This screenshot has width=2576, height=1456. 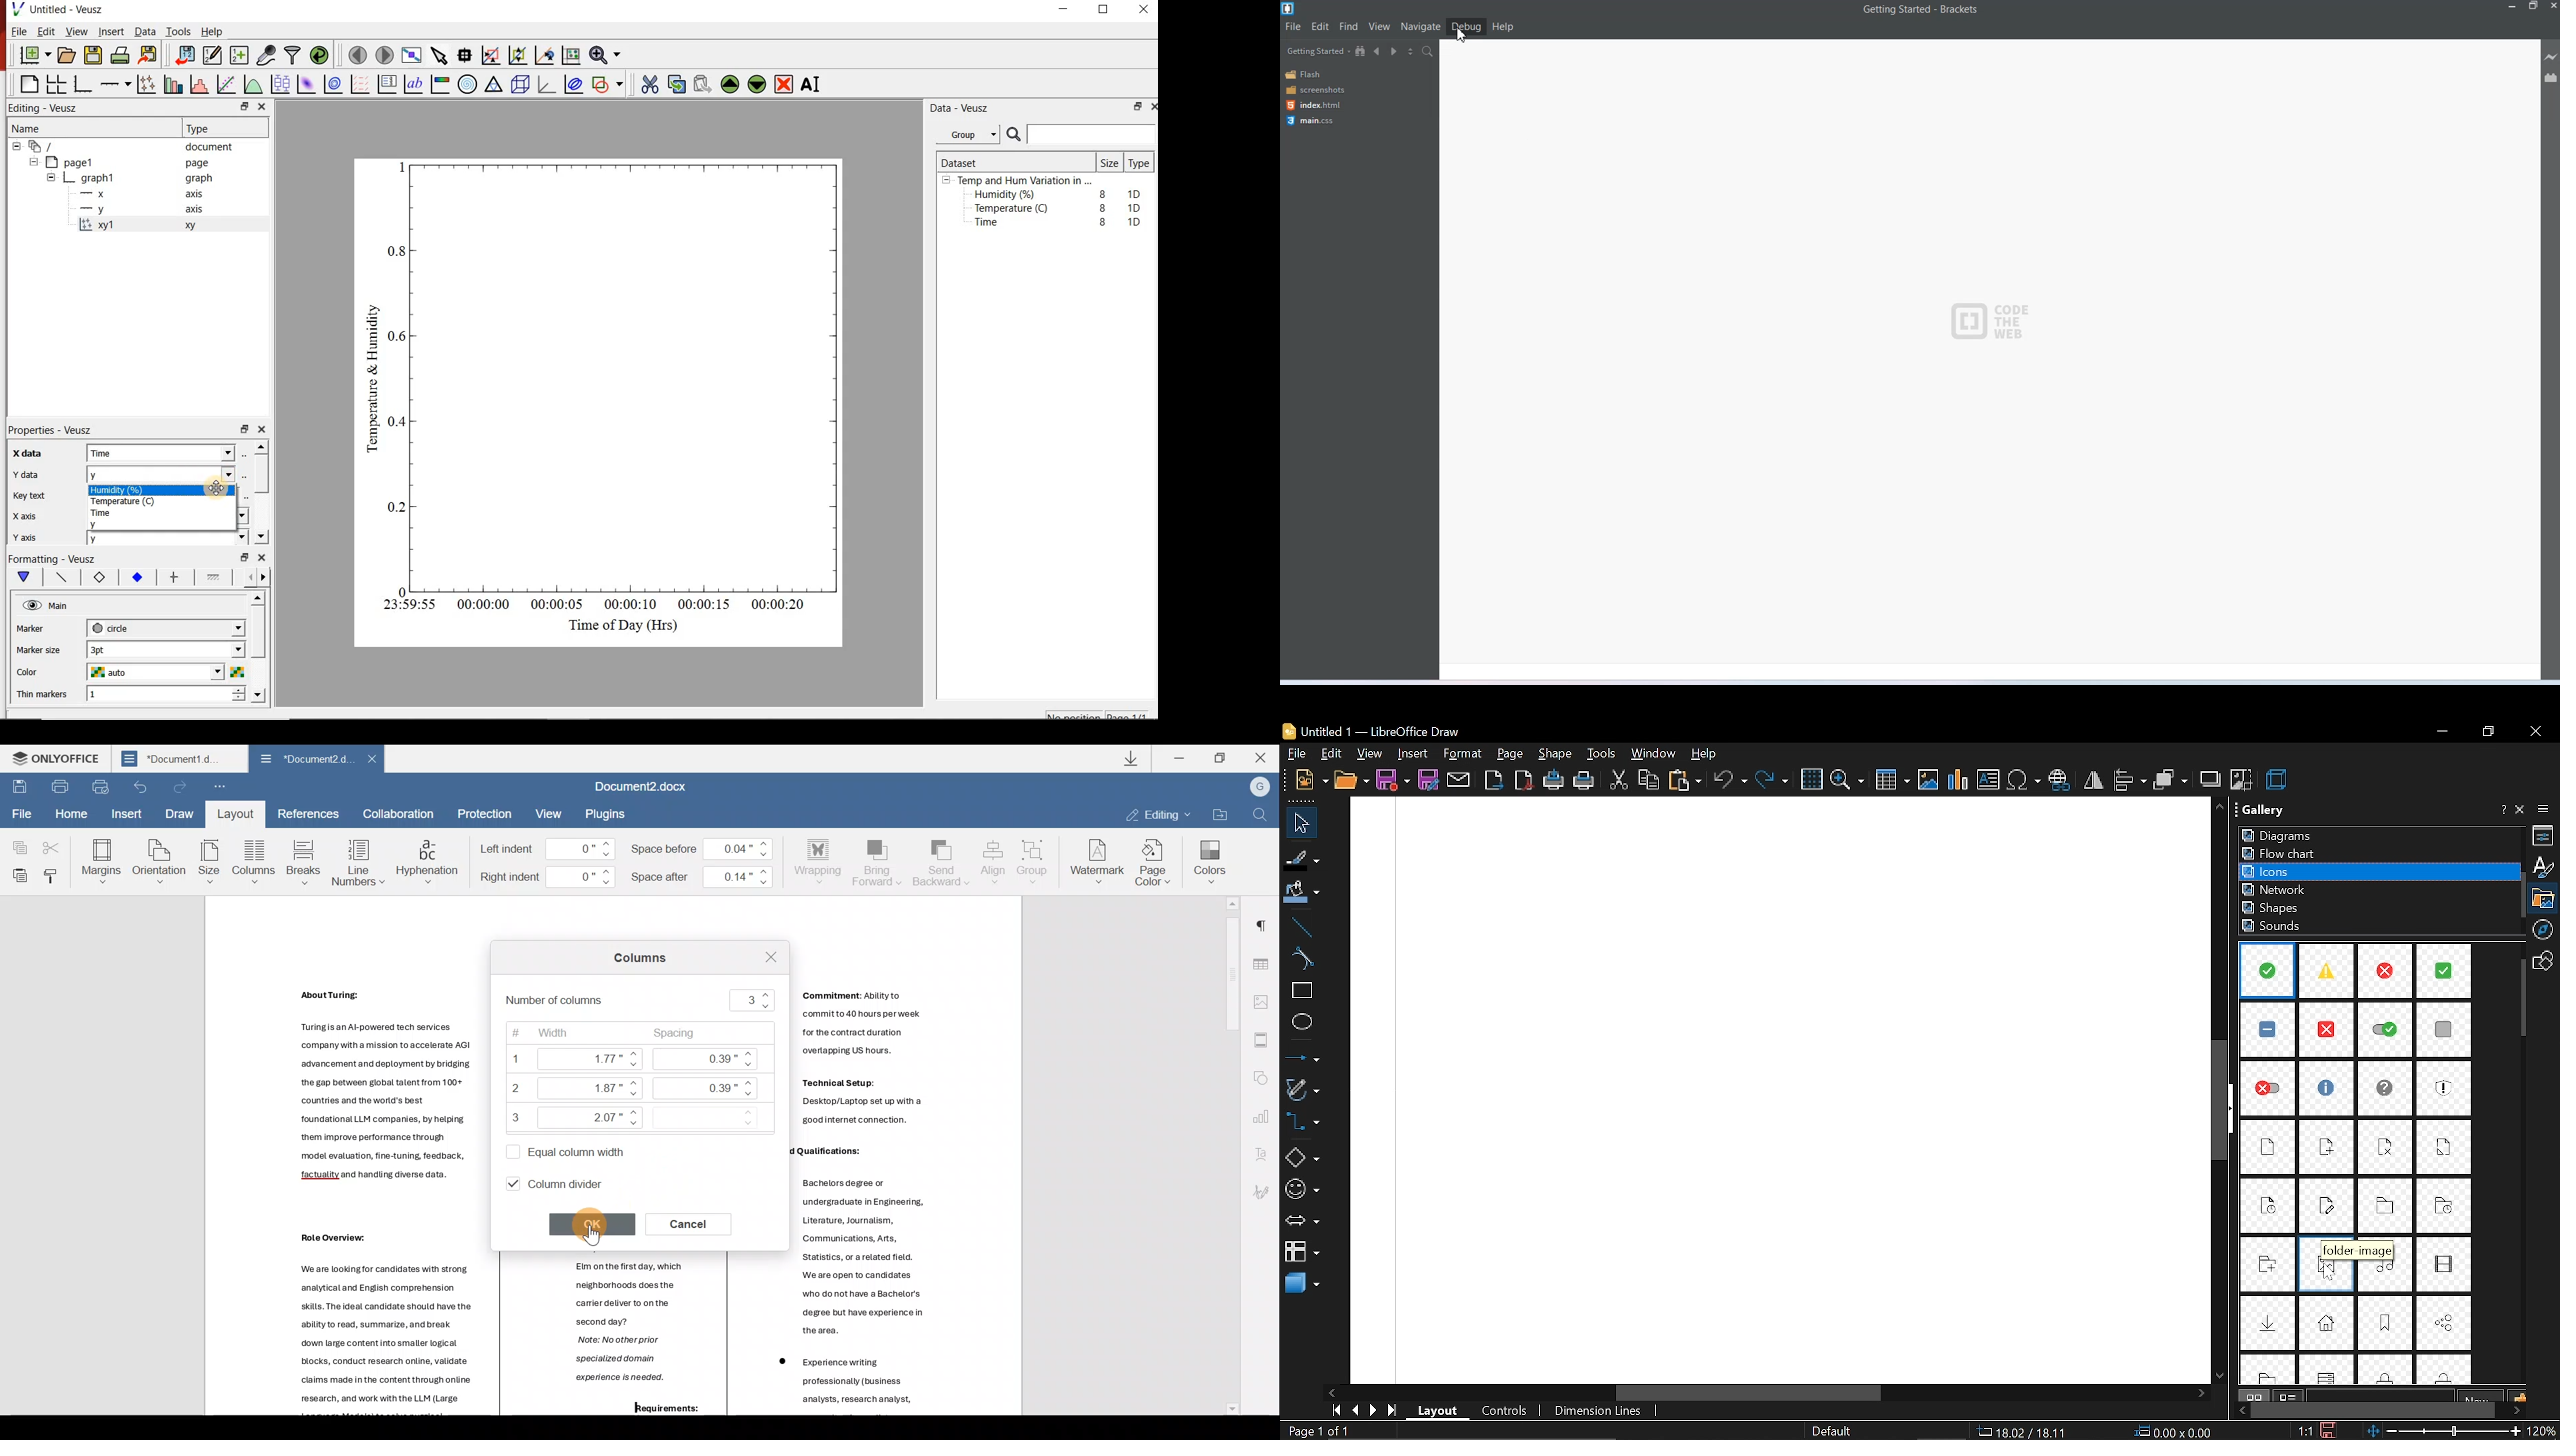 I want to click on Navigate backward, so click(x=1377, y=51).